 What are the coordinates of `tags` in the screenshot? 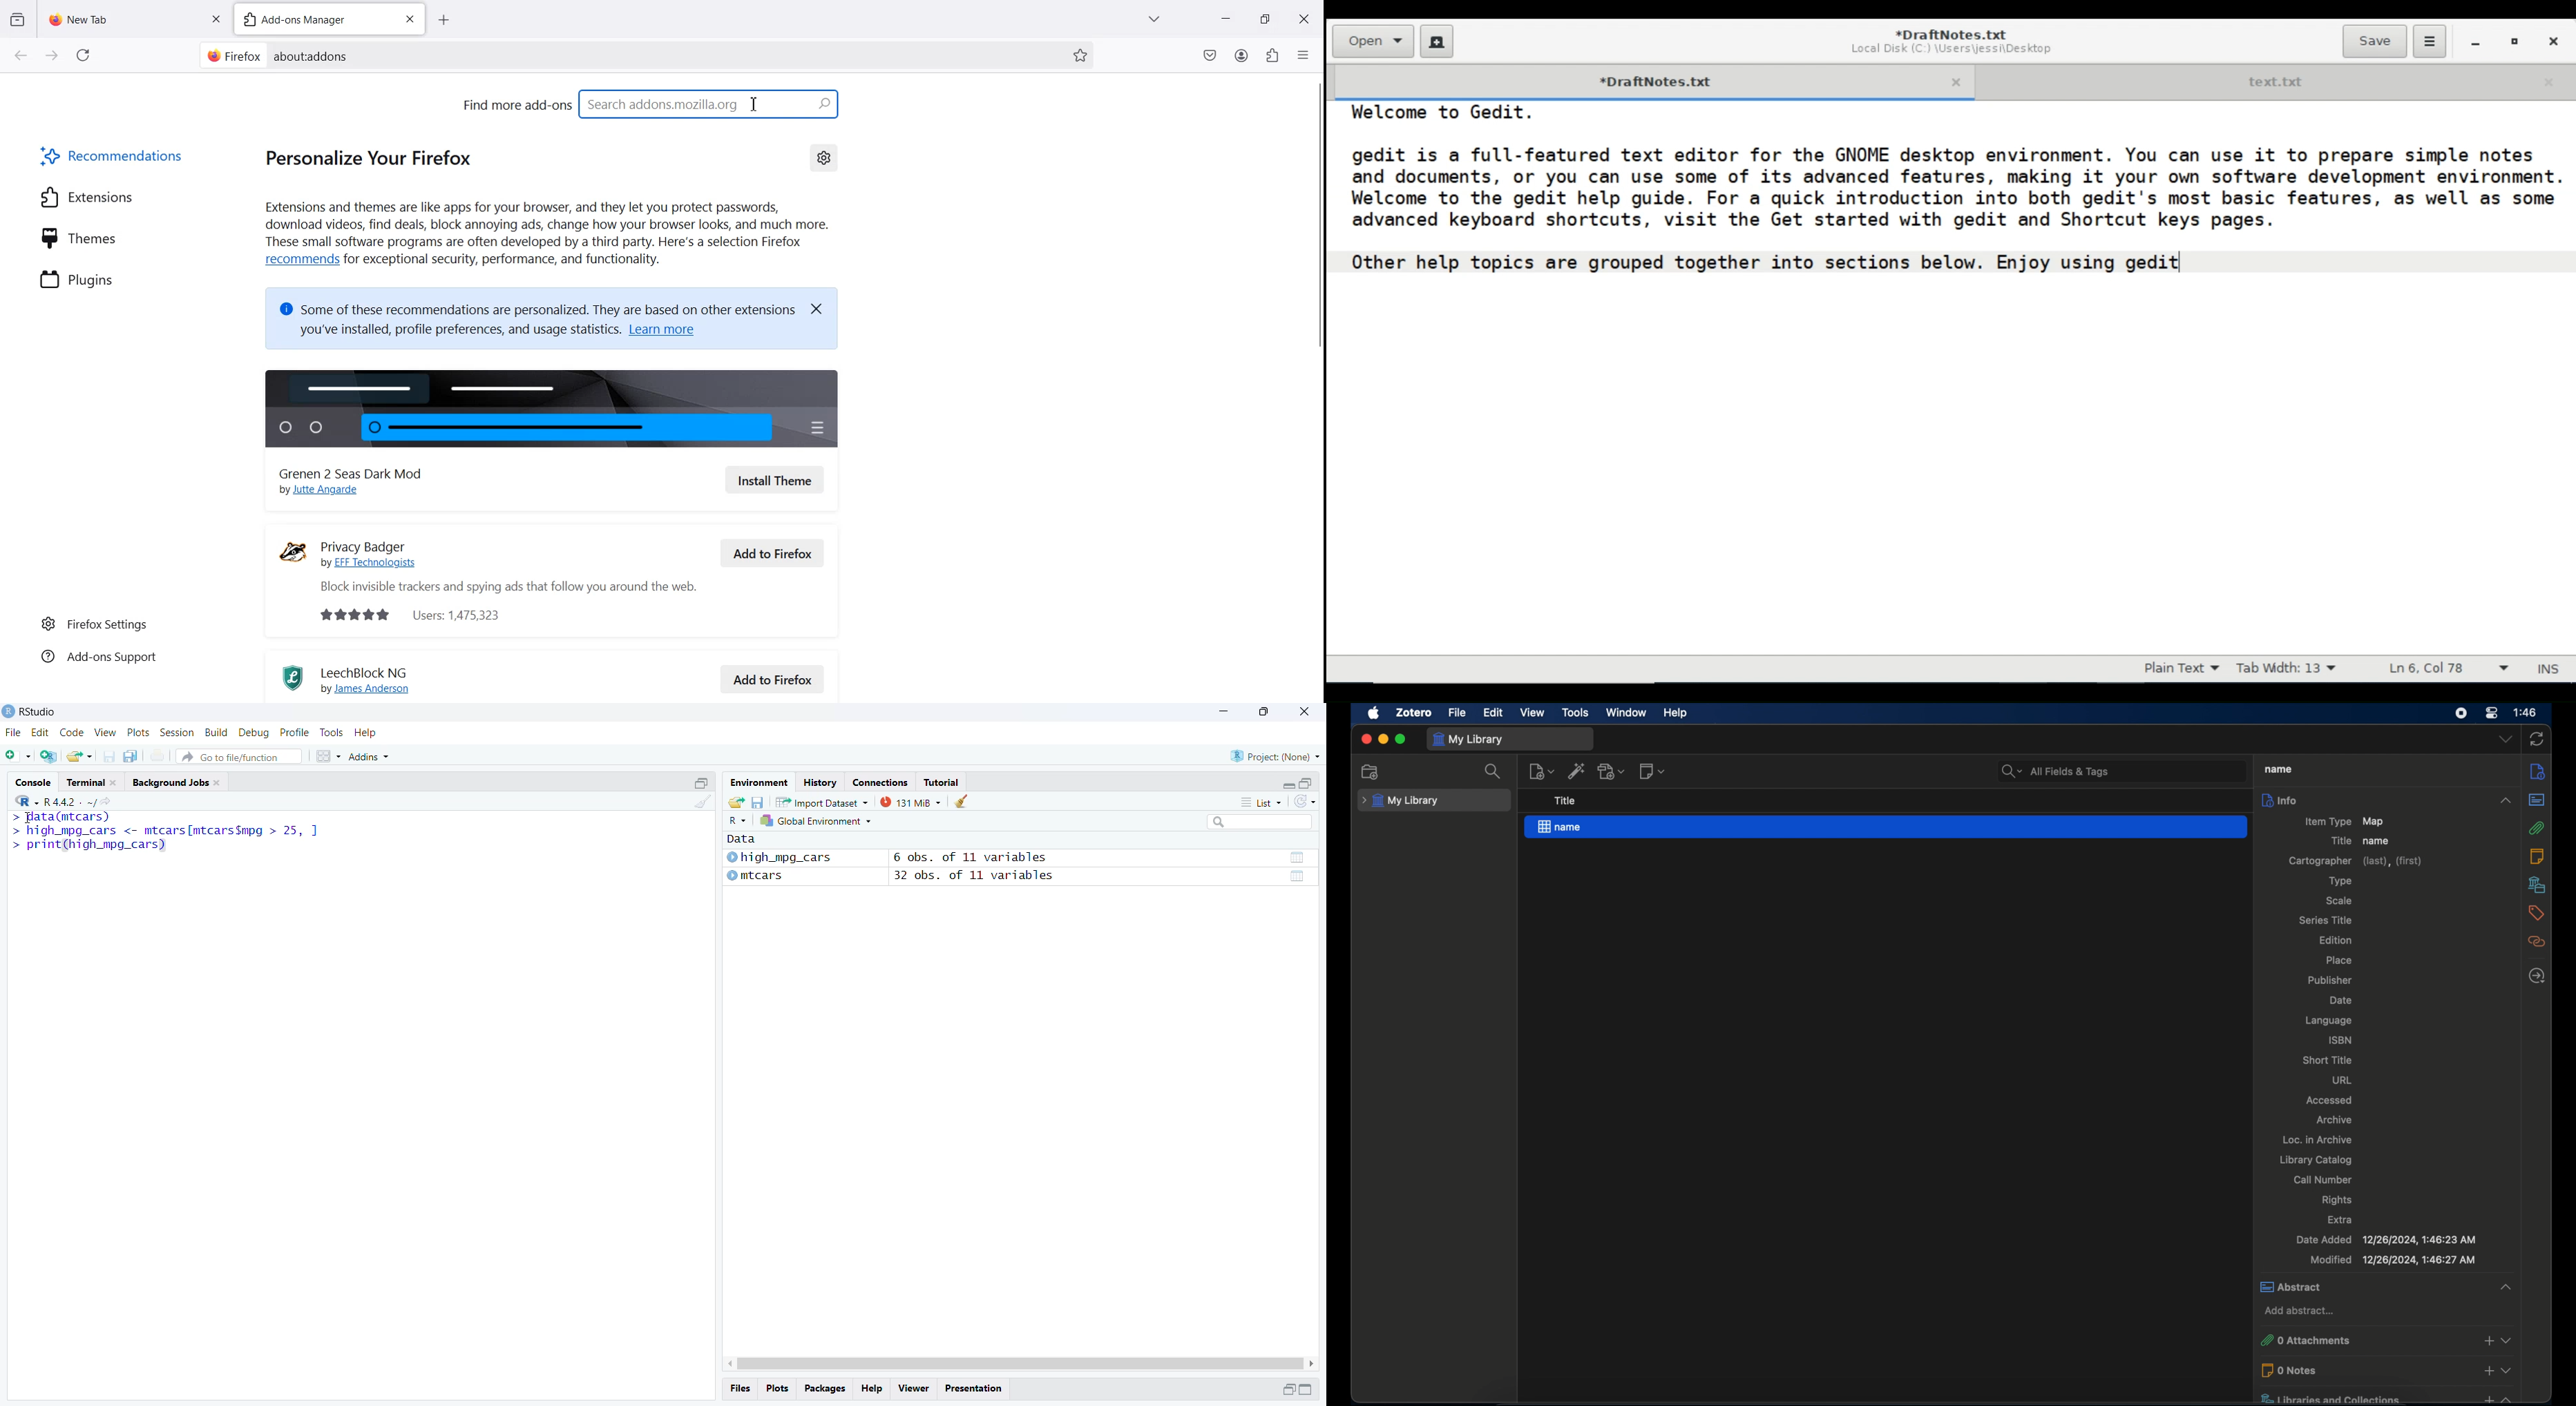 It's located at (2538, 913).